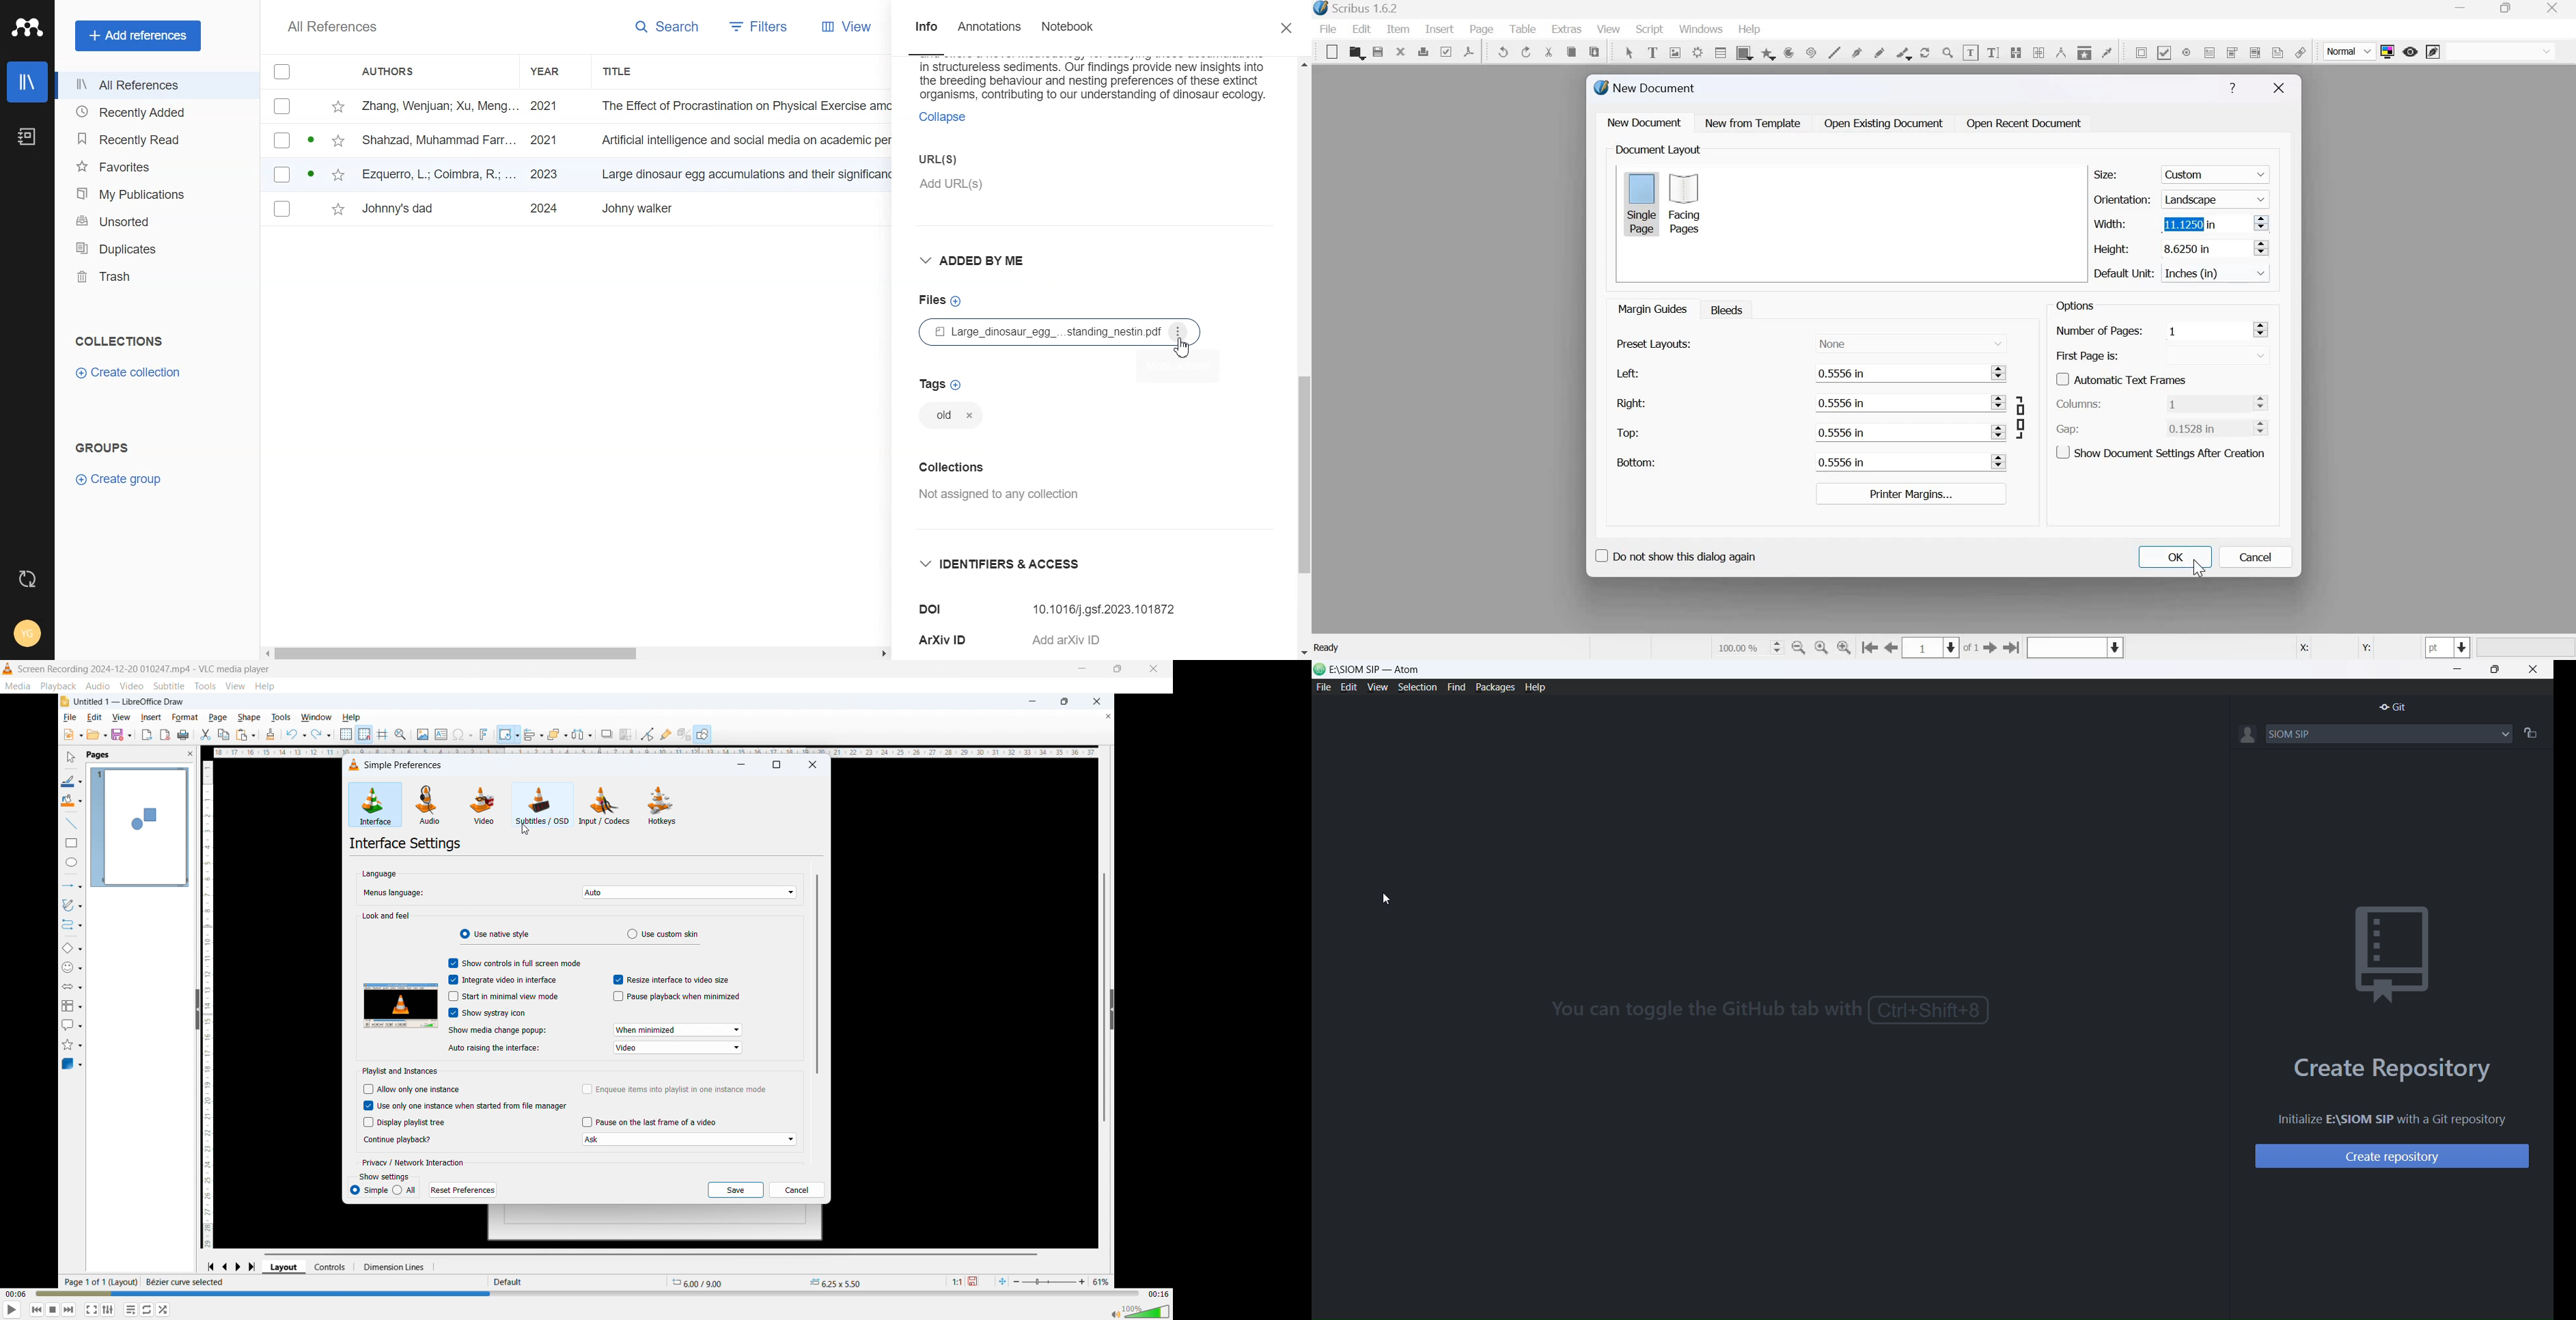  Describe the element at coordinates (1657, 150) in the screenshot. I see `Document Layout` at that location.